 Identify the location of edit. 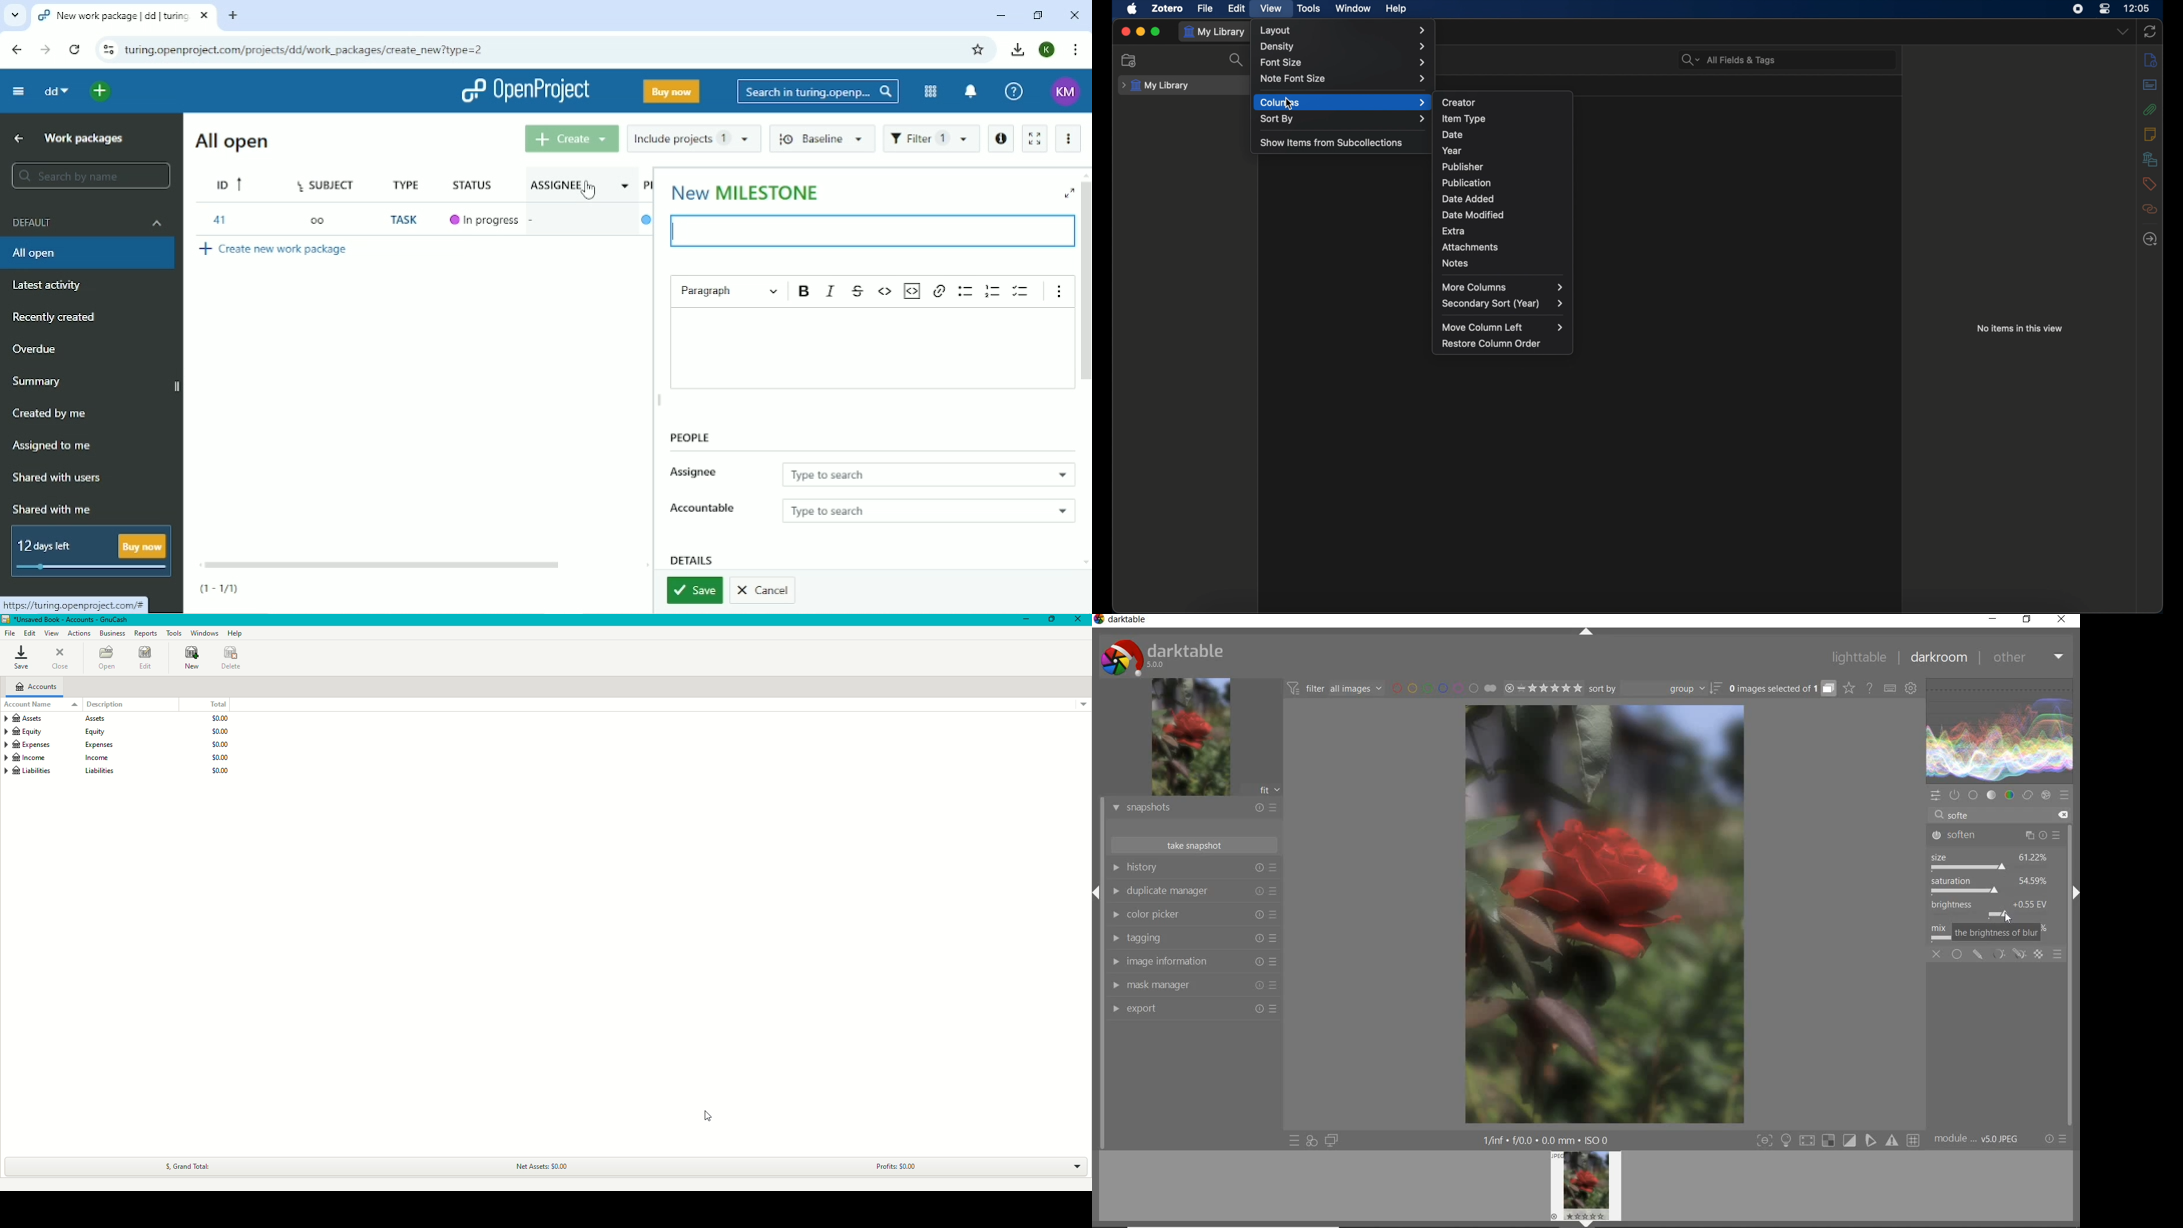
(1238, 9).